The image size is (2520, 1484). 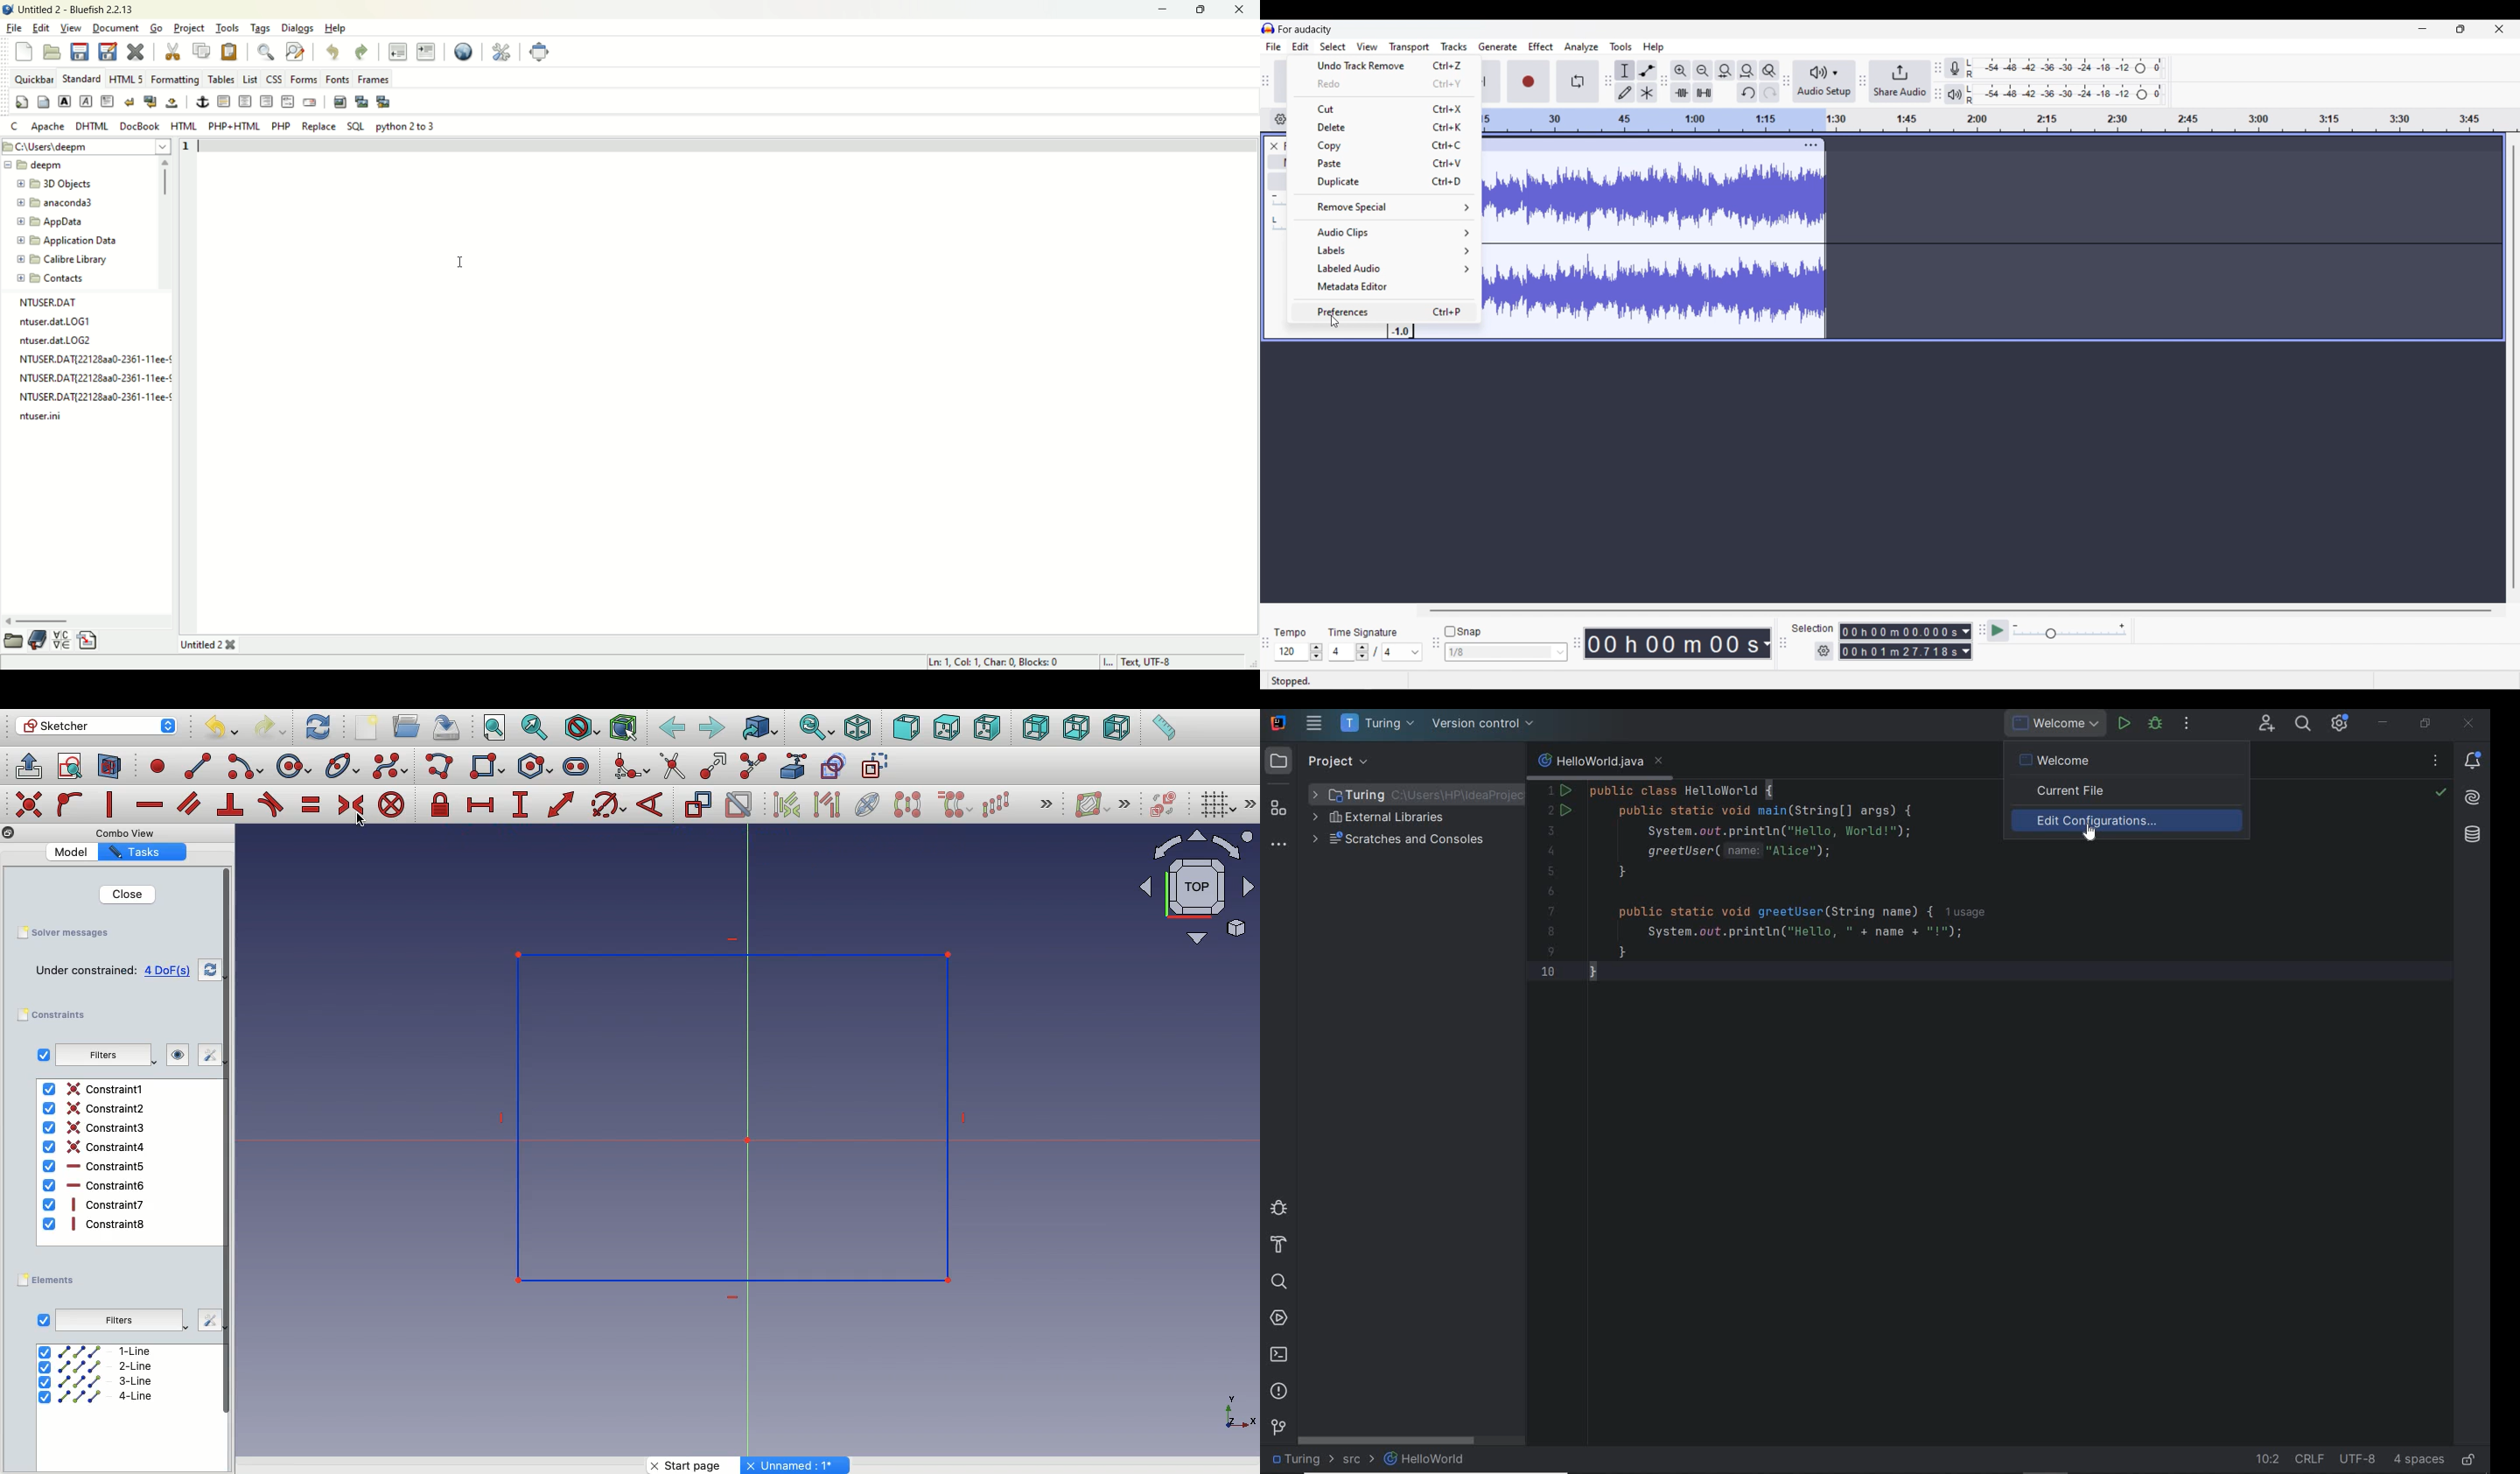 What do you see at coordinates (132, 102) in the screenshot?
I see `break` at bounding box center [132, 102].